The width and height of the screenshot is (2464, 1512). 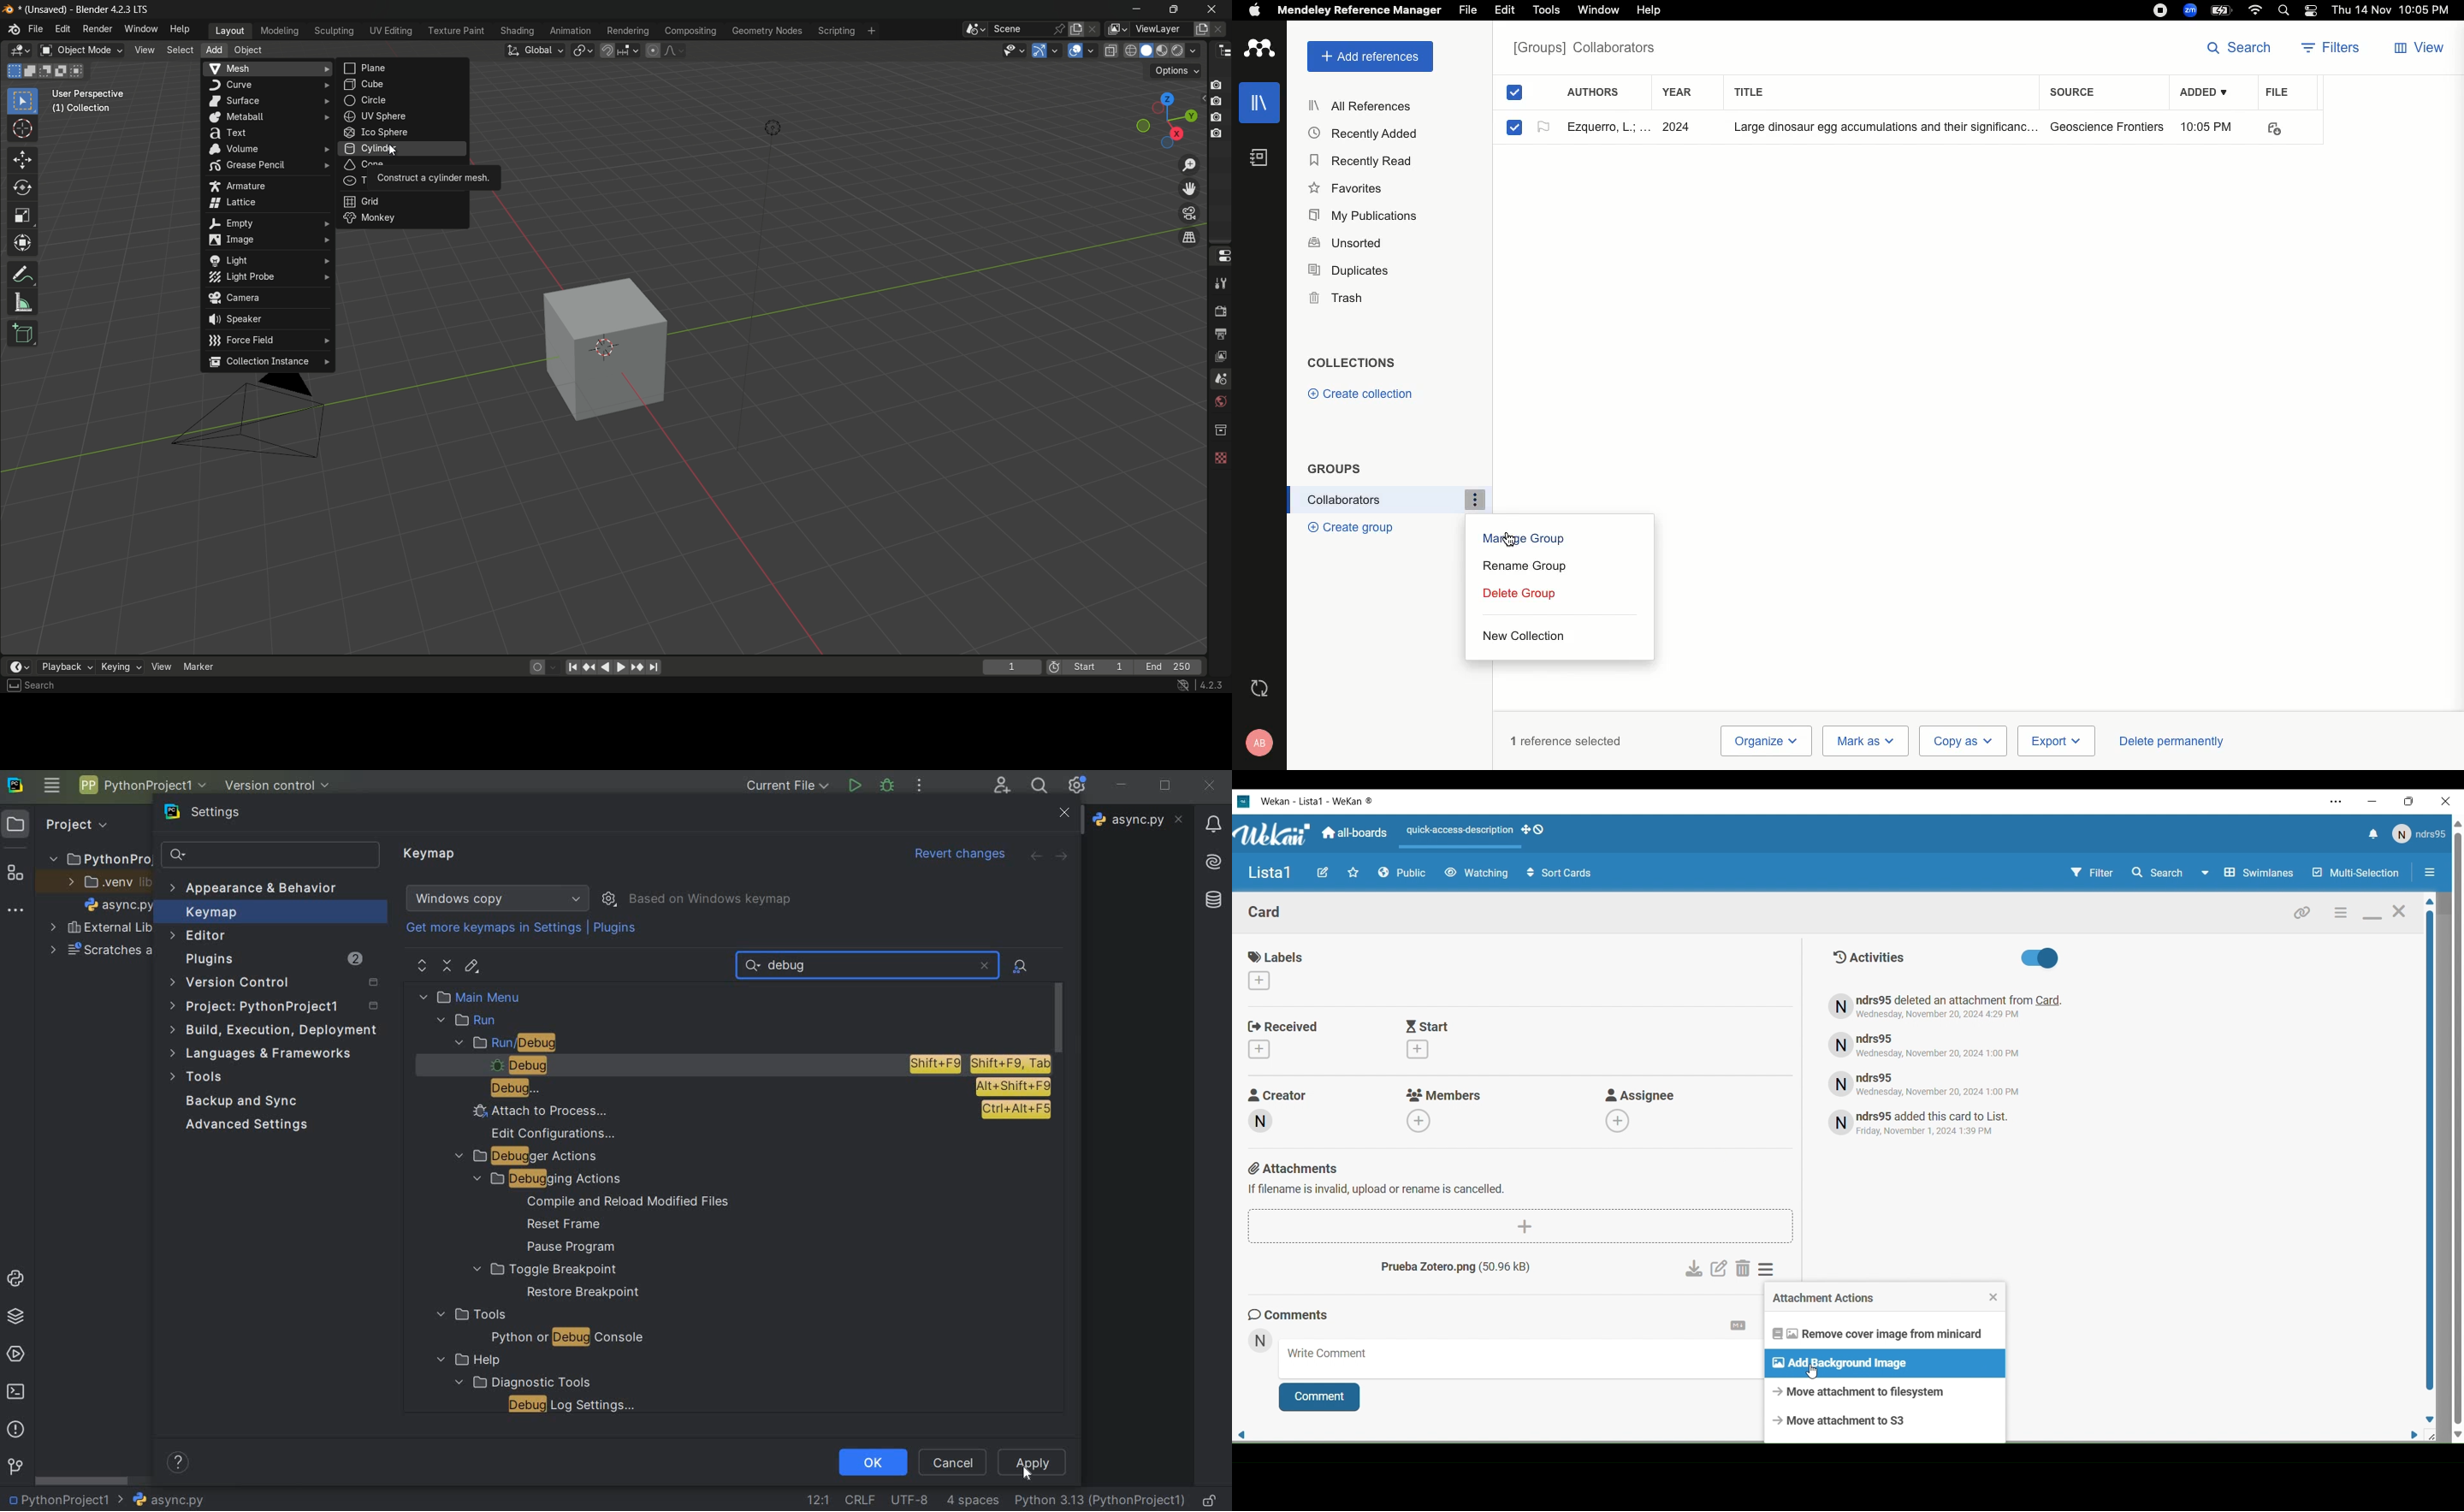 What do you see at coordinates (199, 935) in the screenshot?
I see `editor` at bounding box center [199, 935].